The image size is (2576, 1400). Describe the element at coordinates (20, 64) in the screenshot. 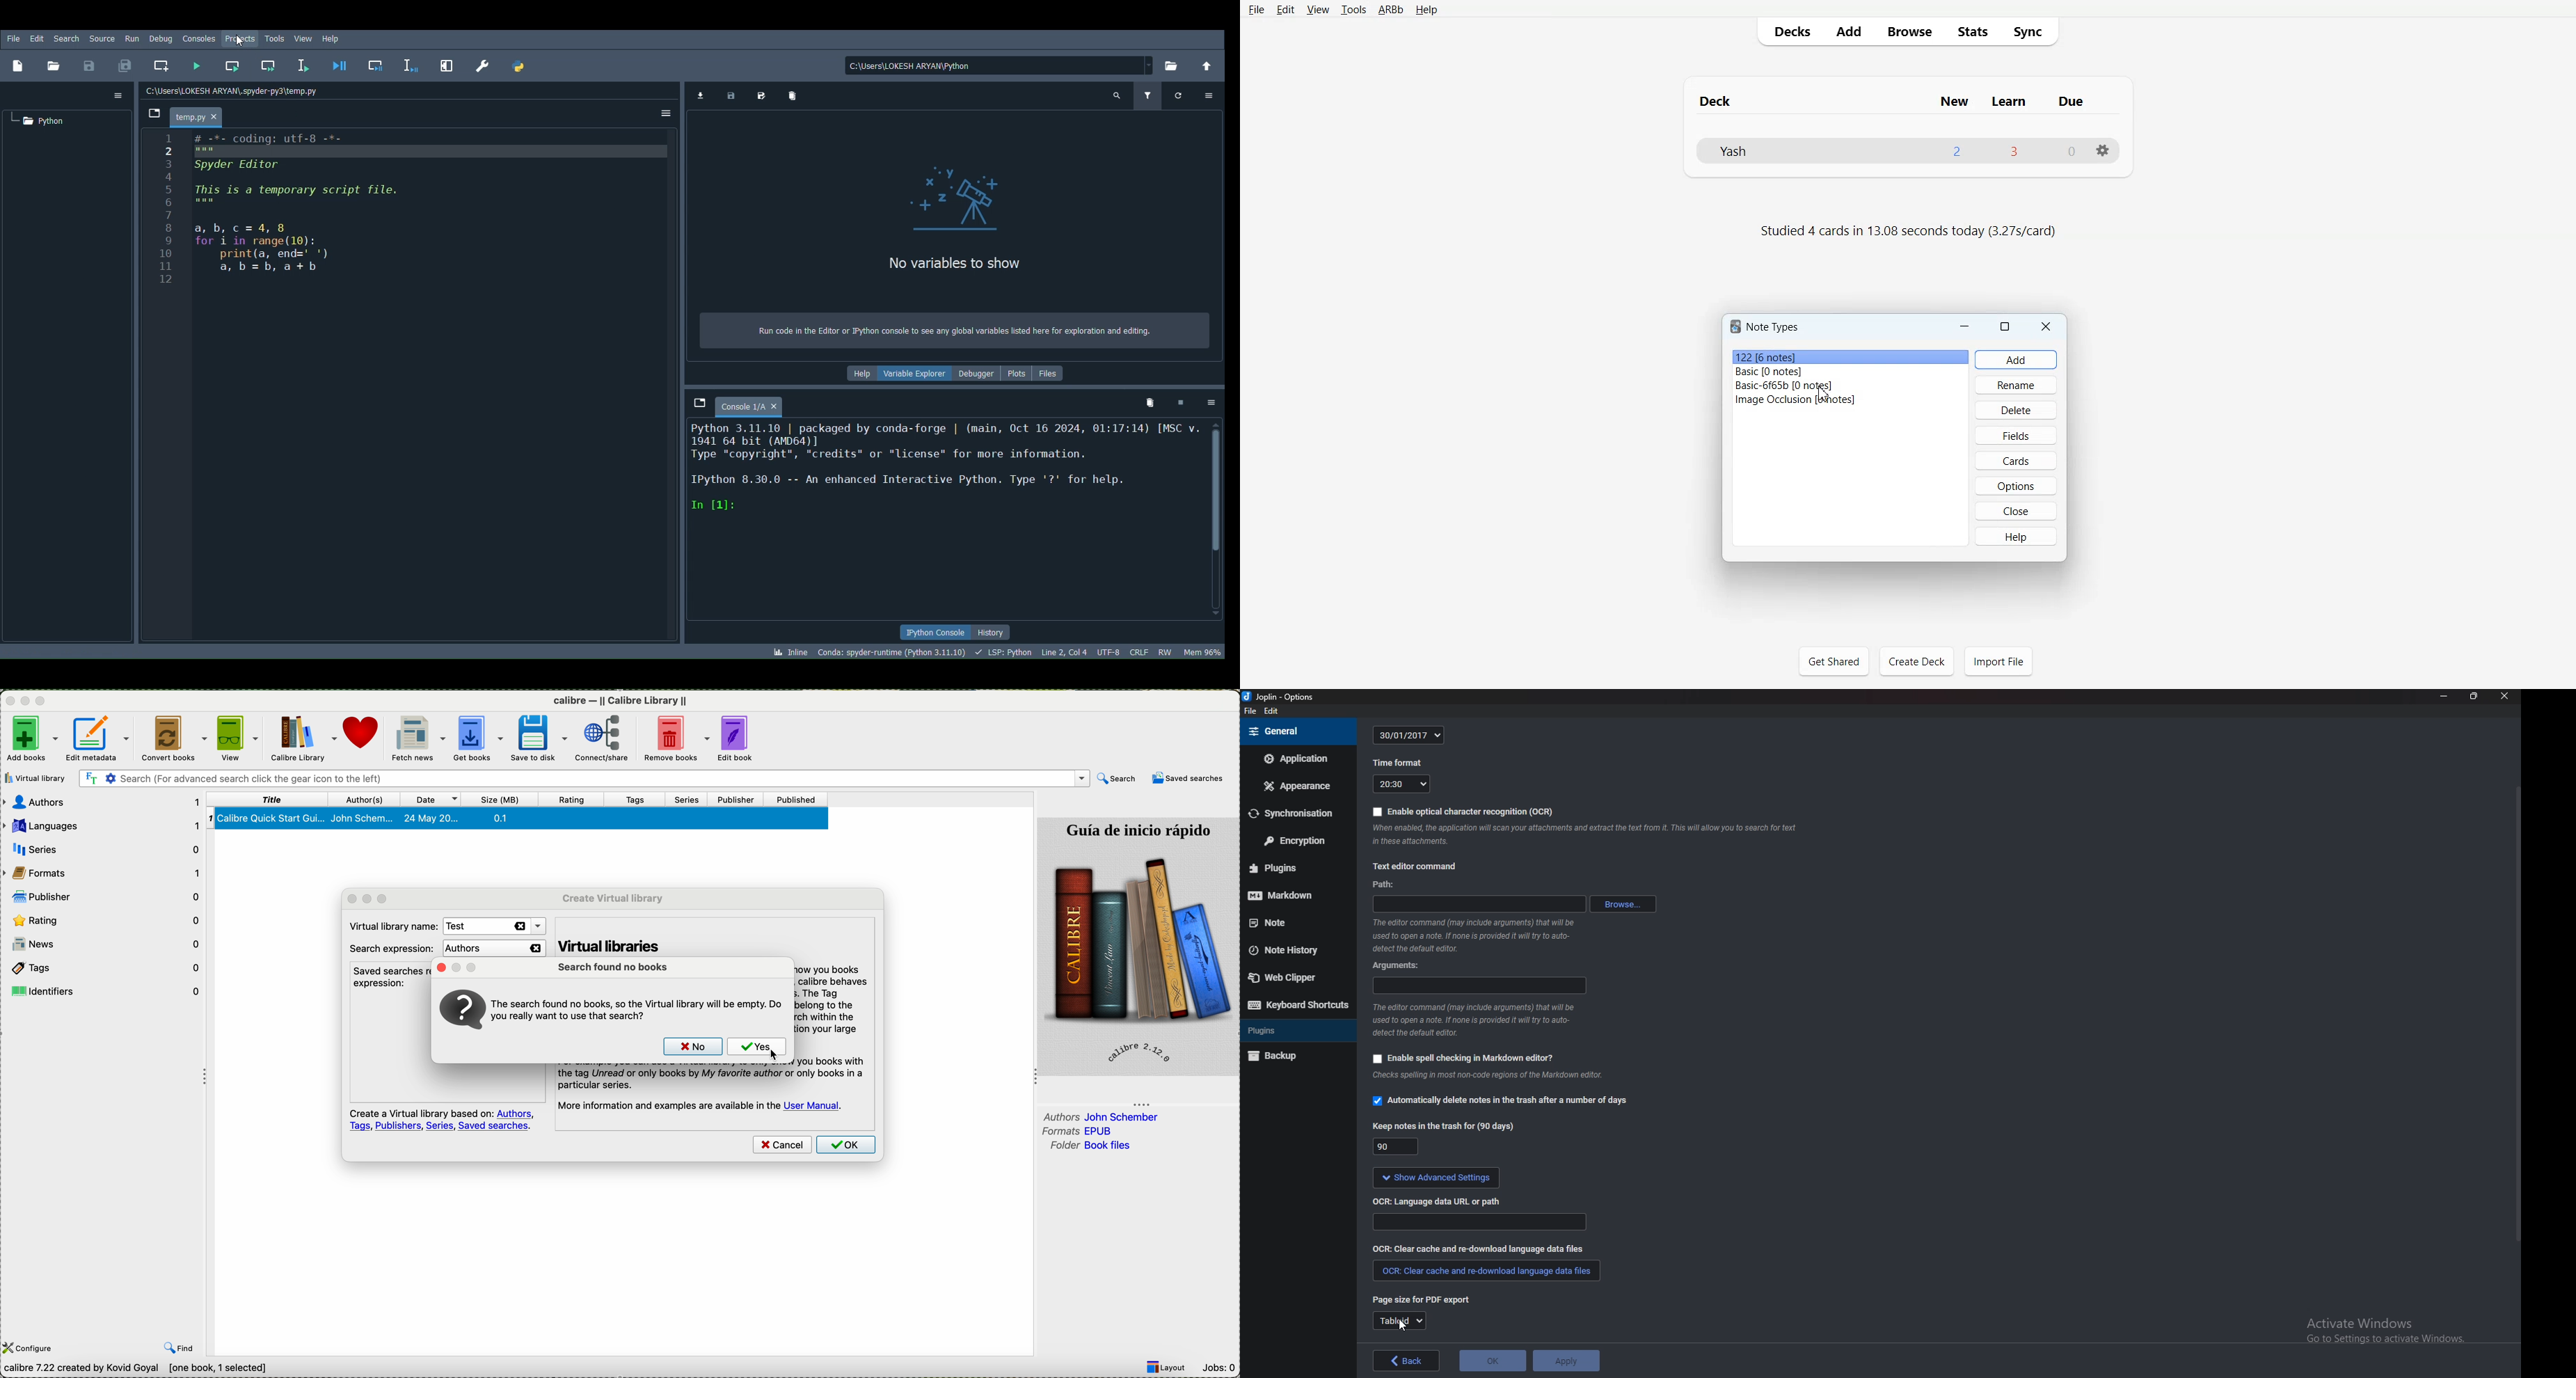

I see `New file (Ctrl + N)` at that location.